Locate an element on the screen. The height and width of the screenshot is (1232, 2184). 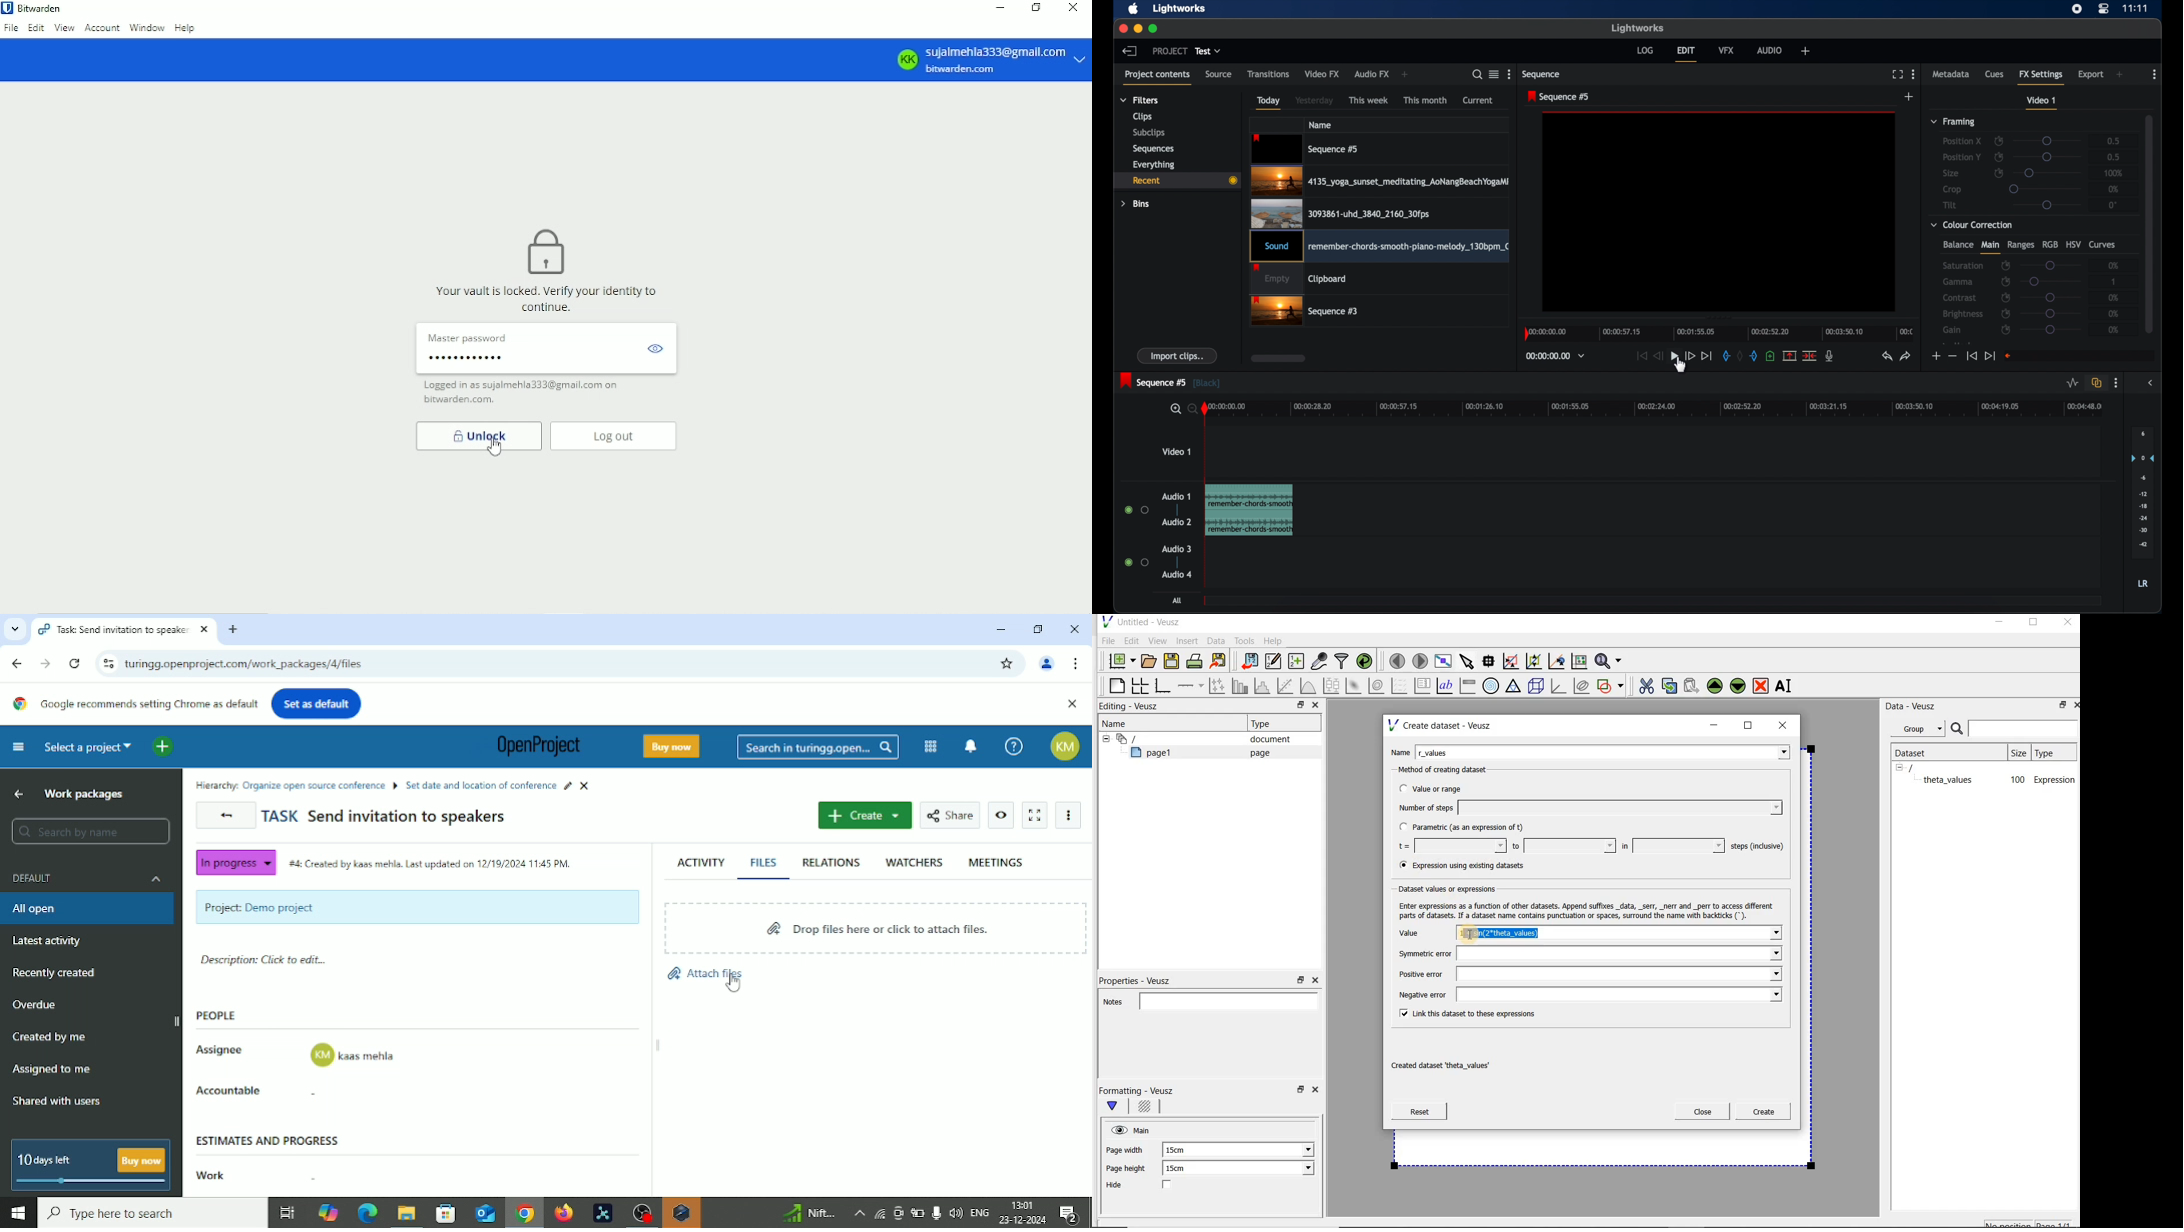
Create is located at coordinates (864, 816).